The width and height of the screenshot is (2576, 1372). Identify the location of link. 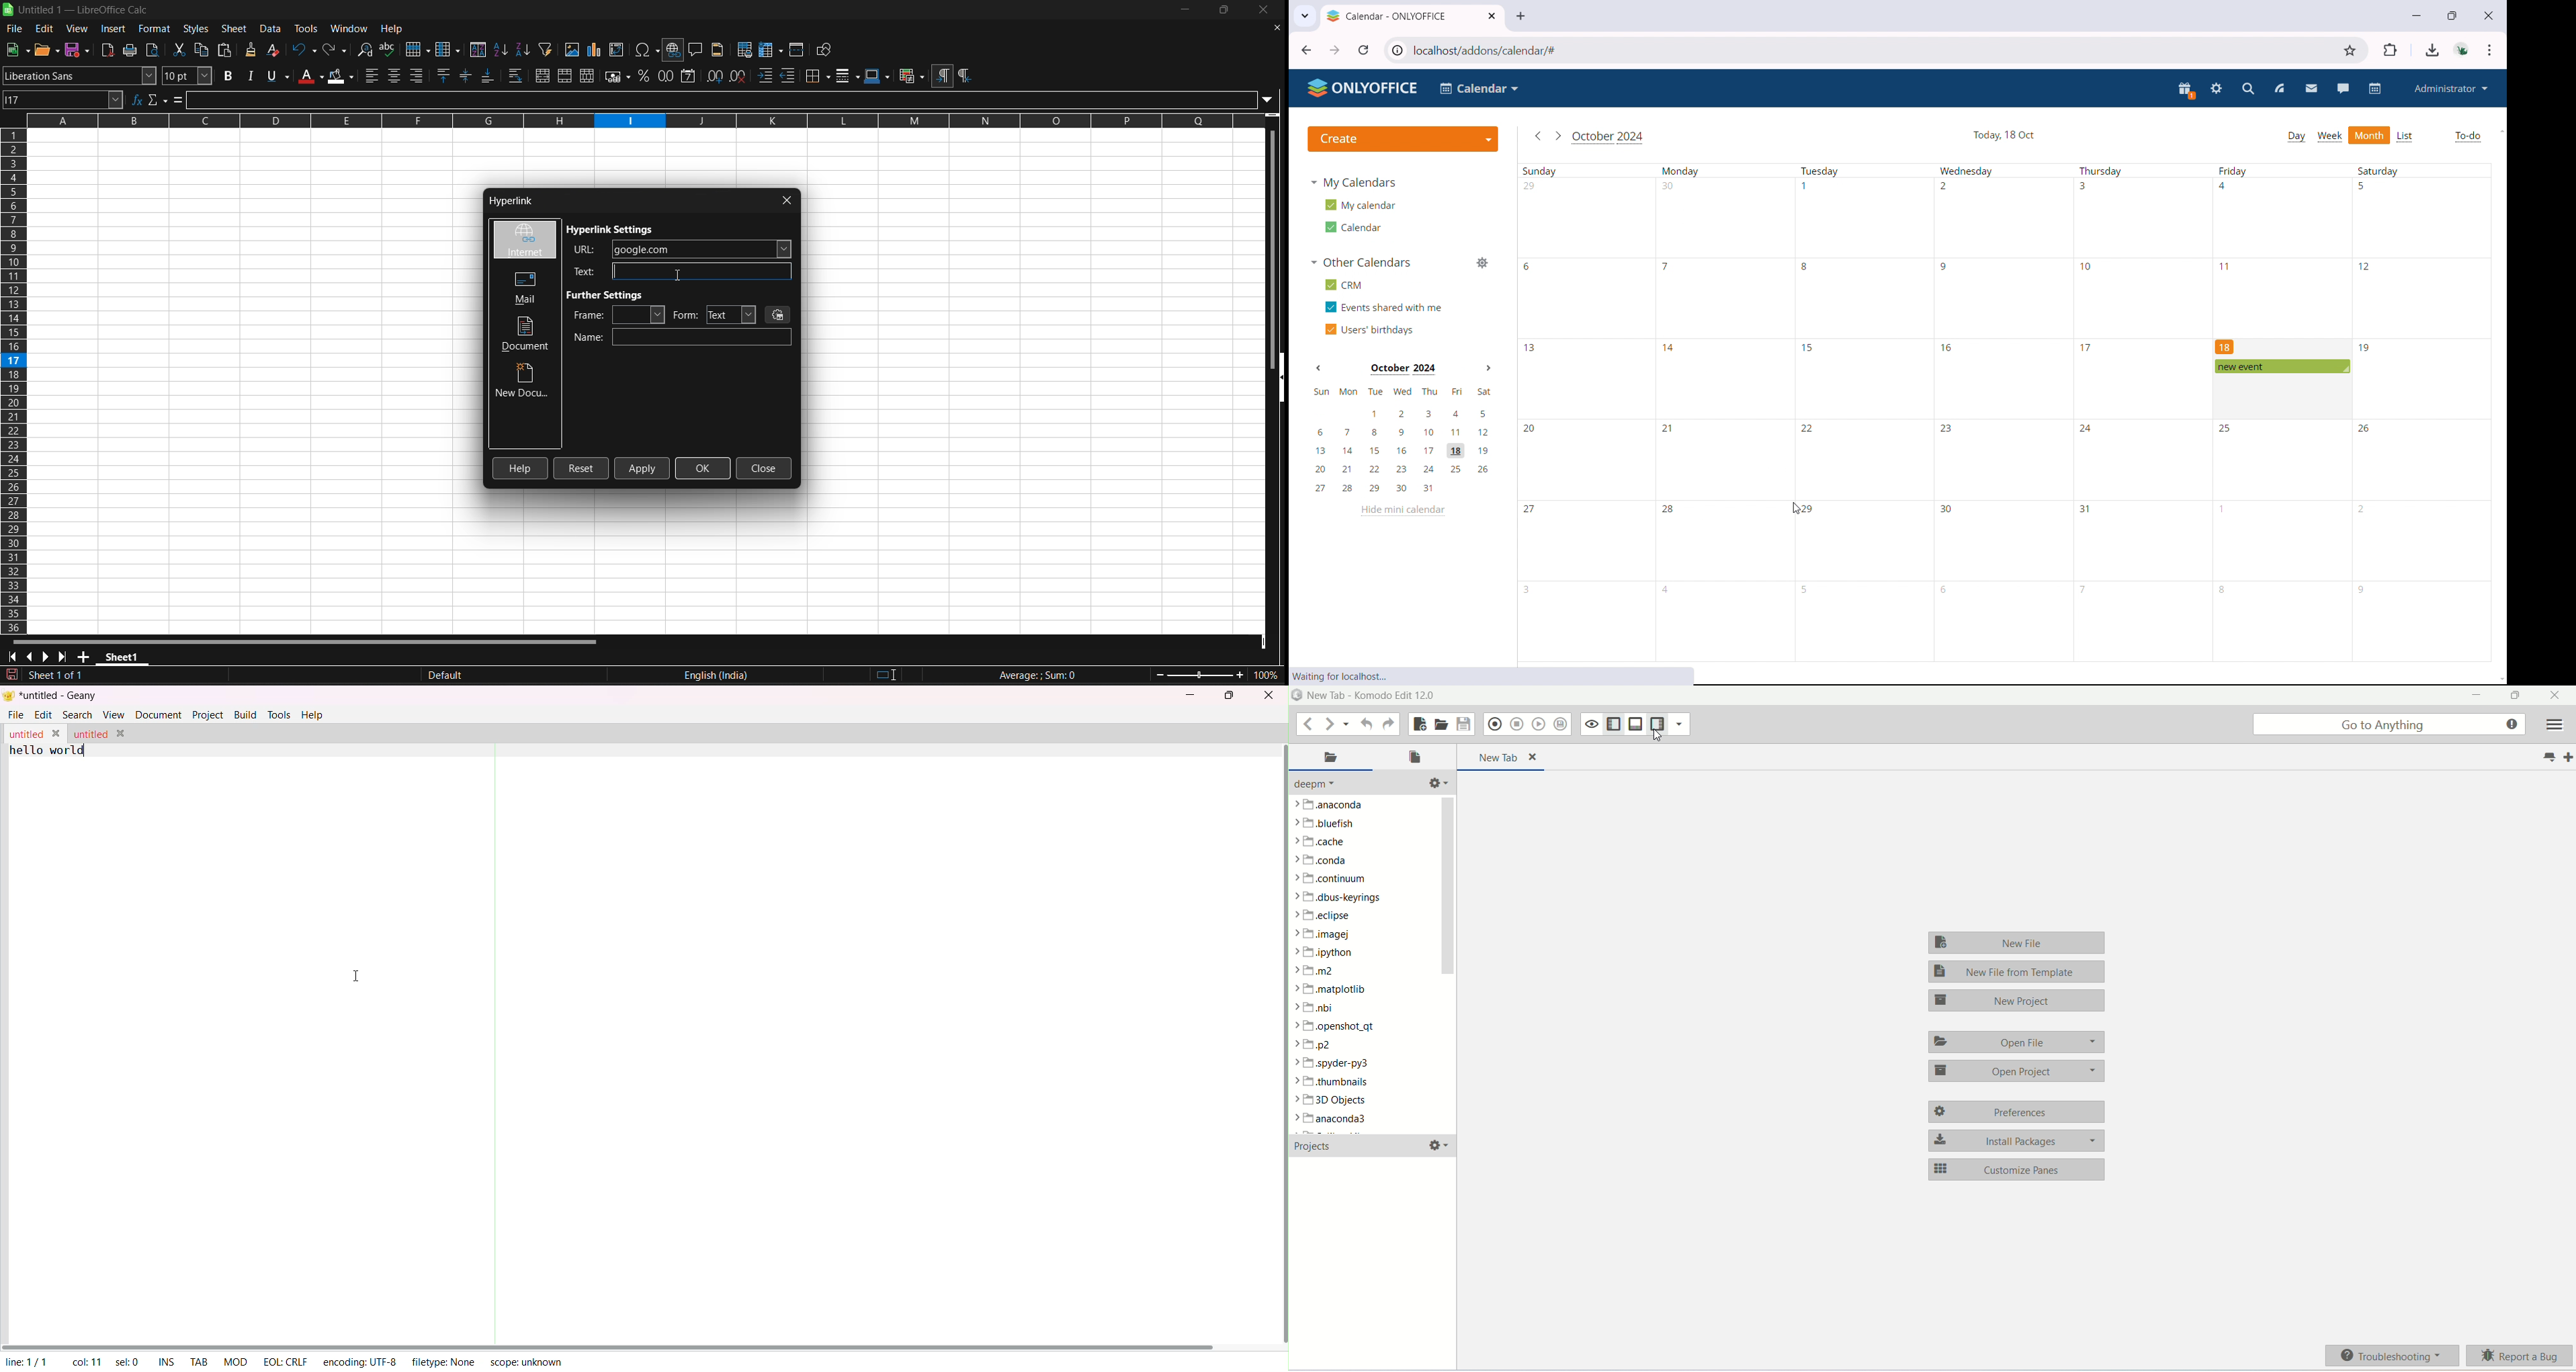
(1345, 677).